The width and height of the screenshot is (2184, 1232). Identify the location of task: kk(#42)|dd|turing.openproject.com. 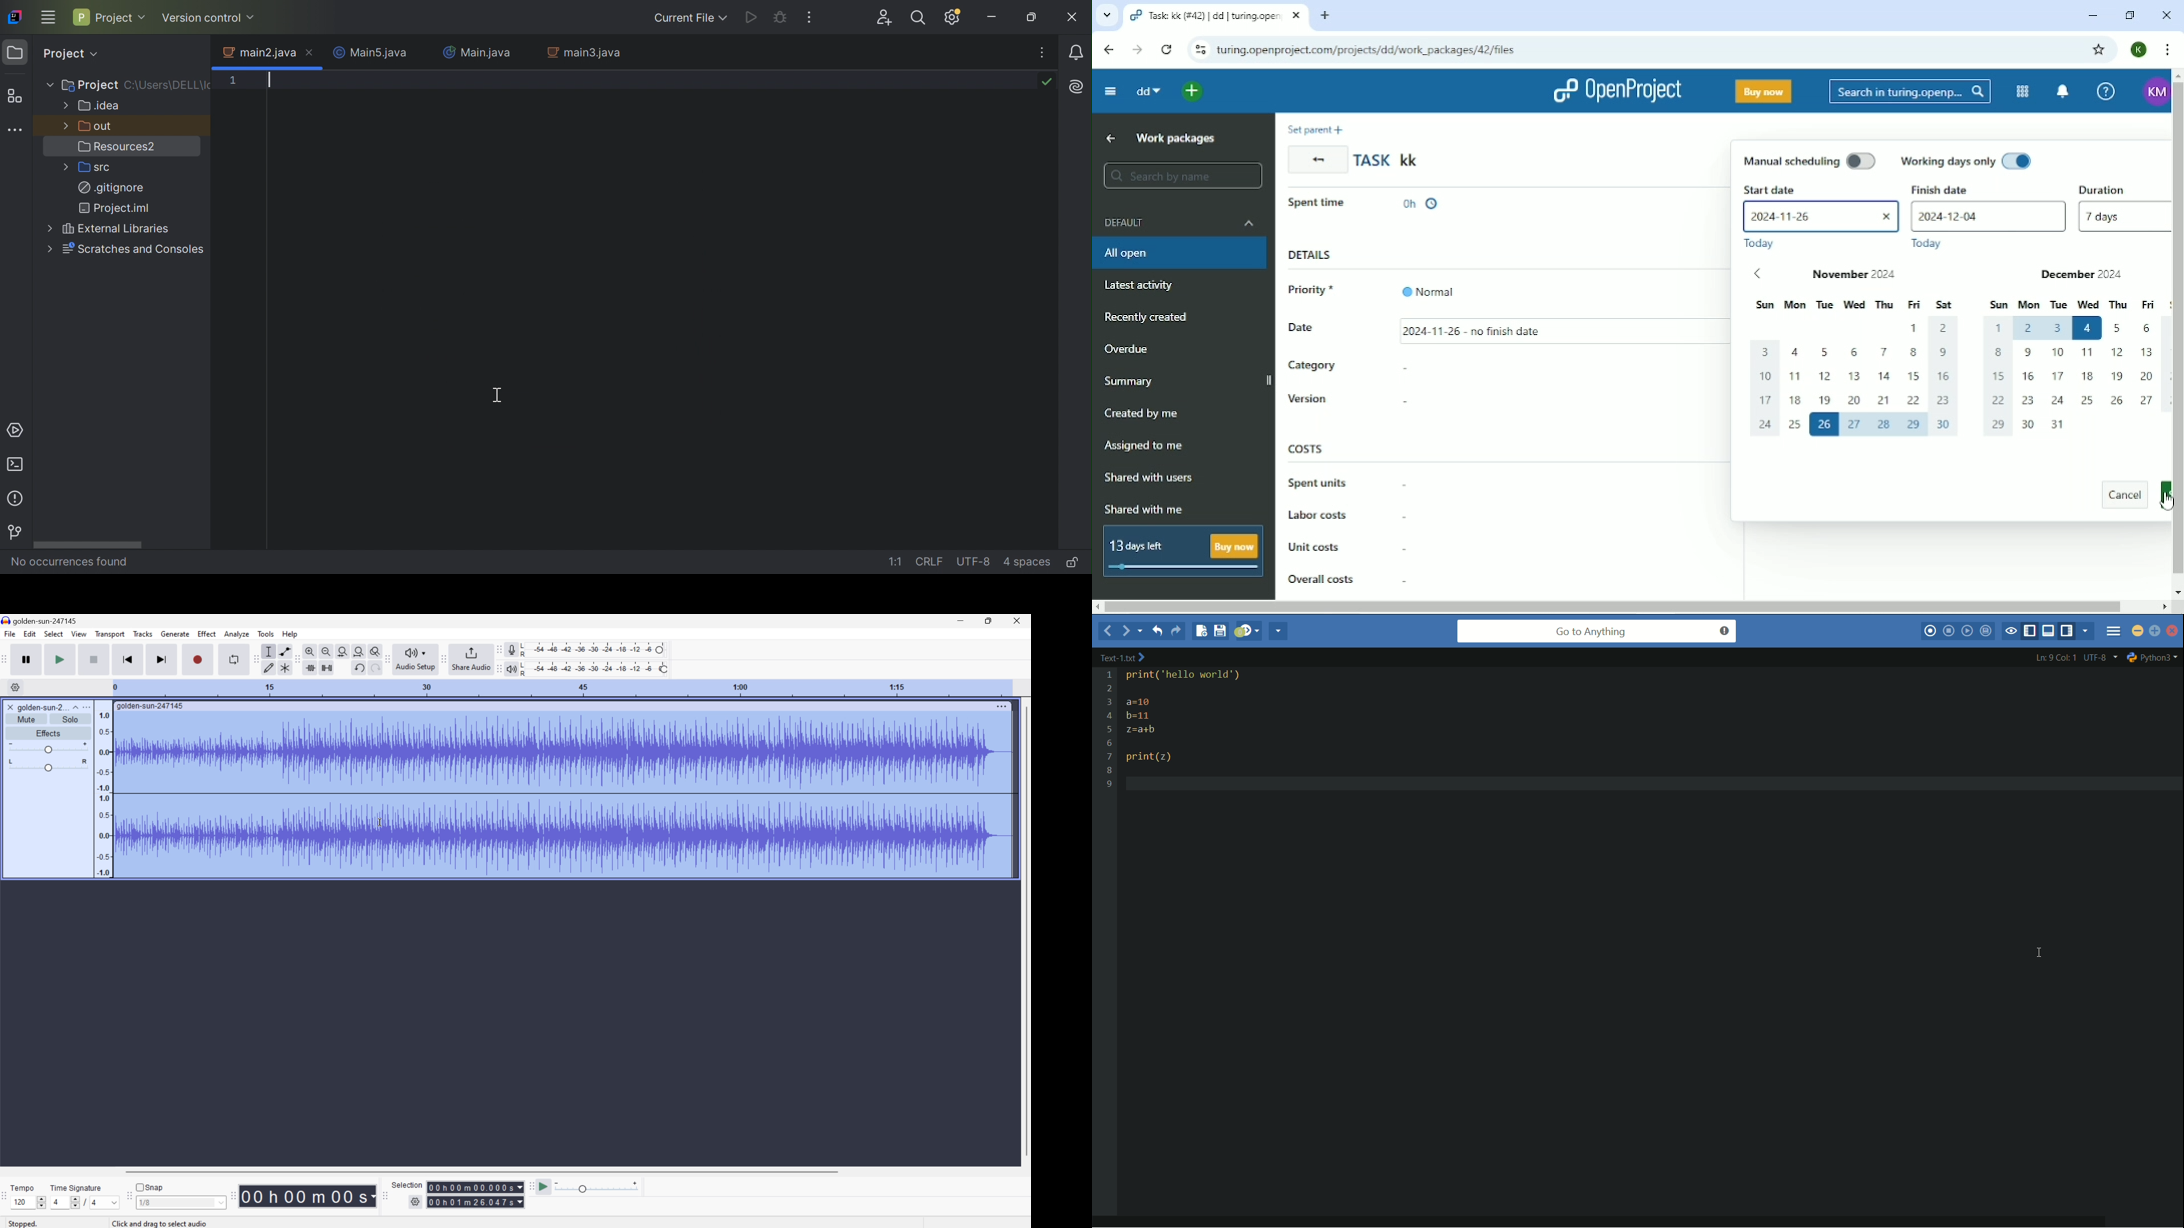
(1216, 16).